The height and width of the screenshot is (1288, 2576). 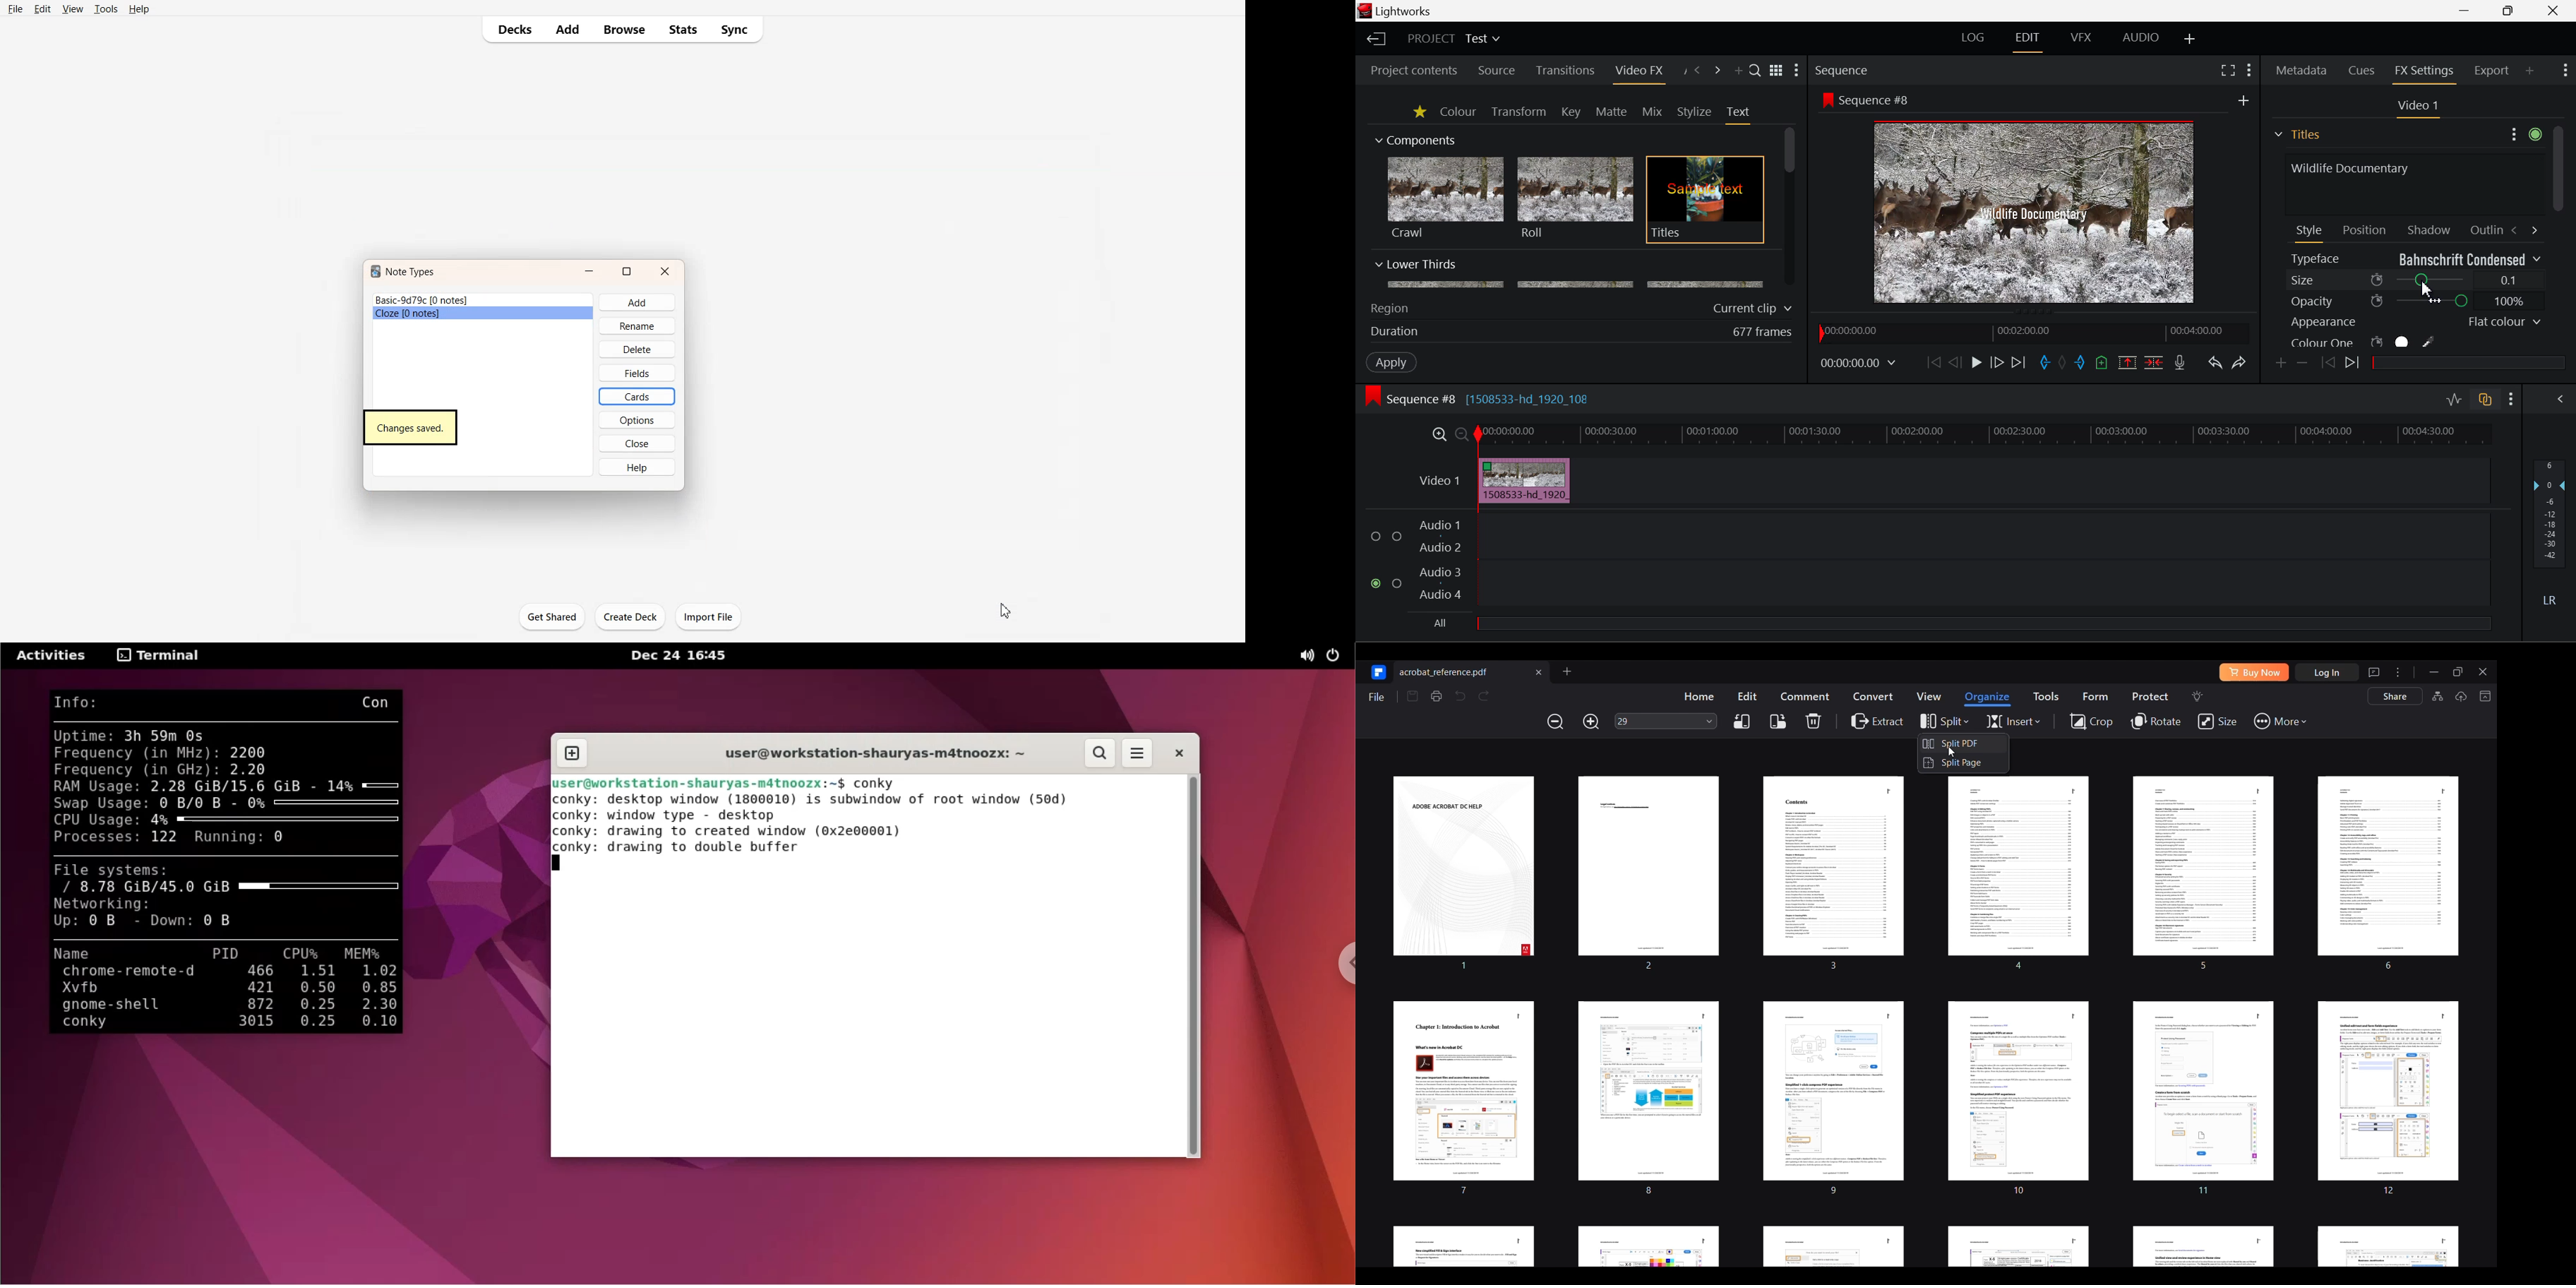 What do you see at coordinates (1441, 623) in the screenshot?
I see `All` at bounding box center [1441, 623].